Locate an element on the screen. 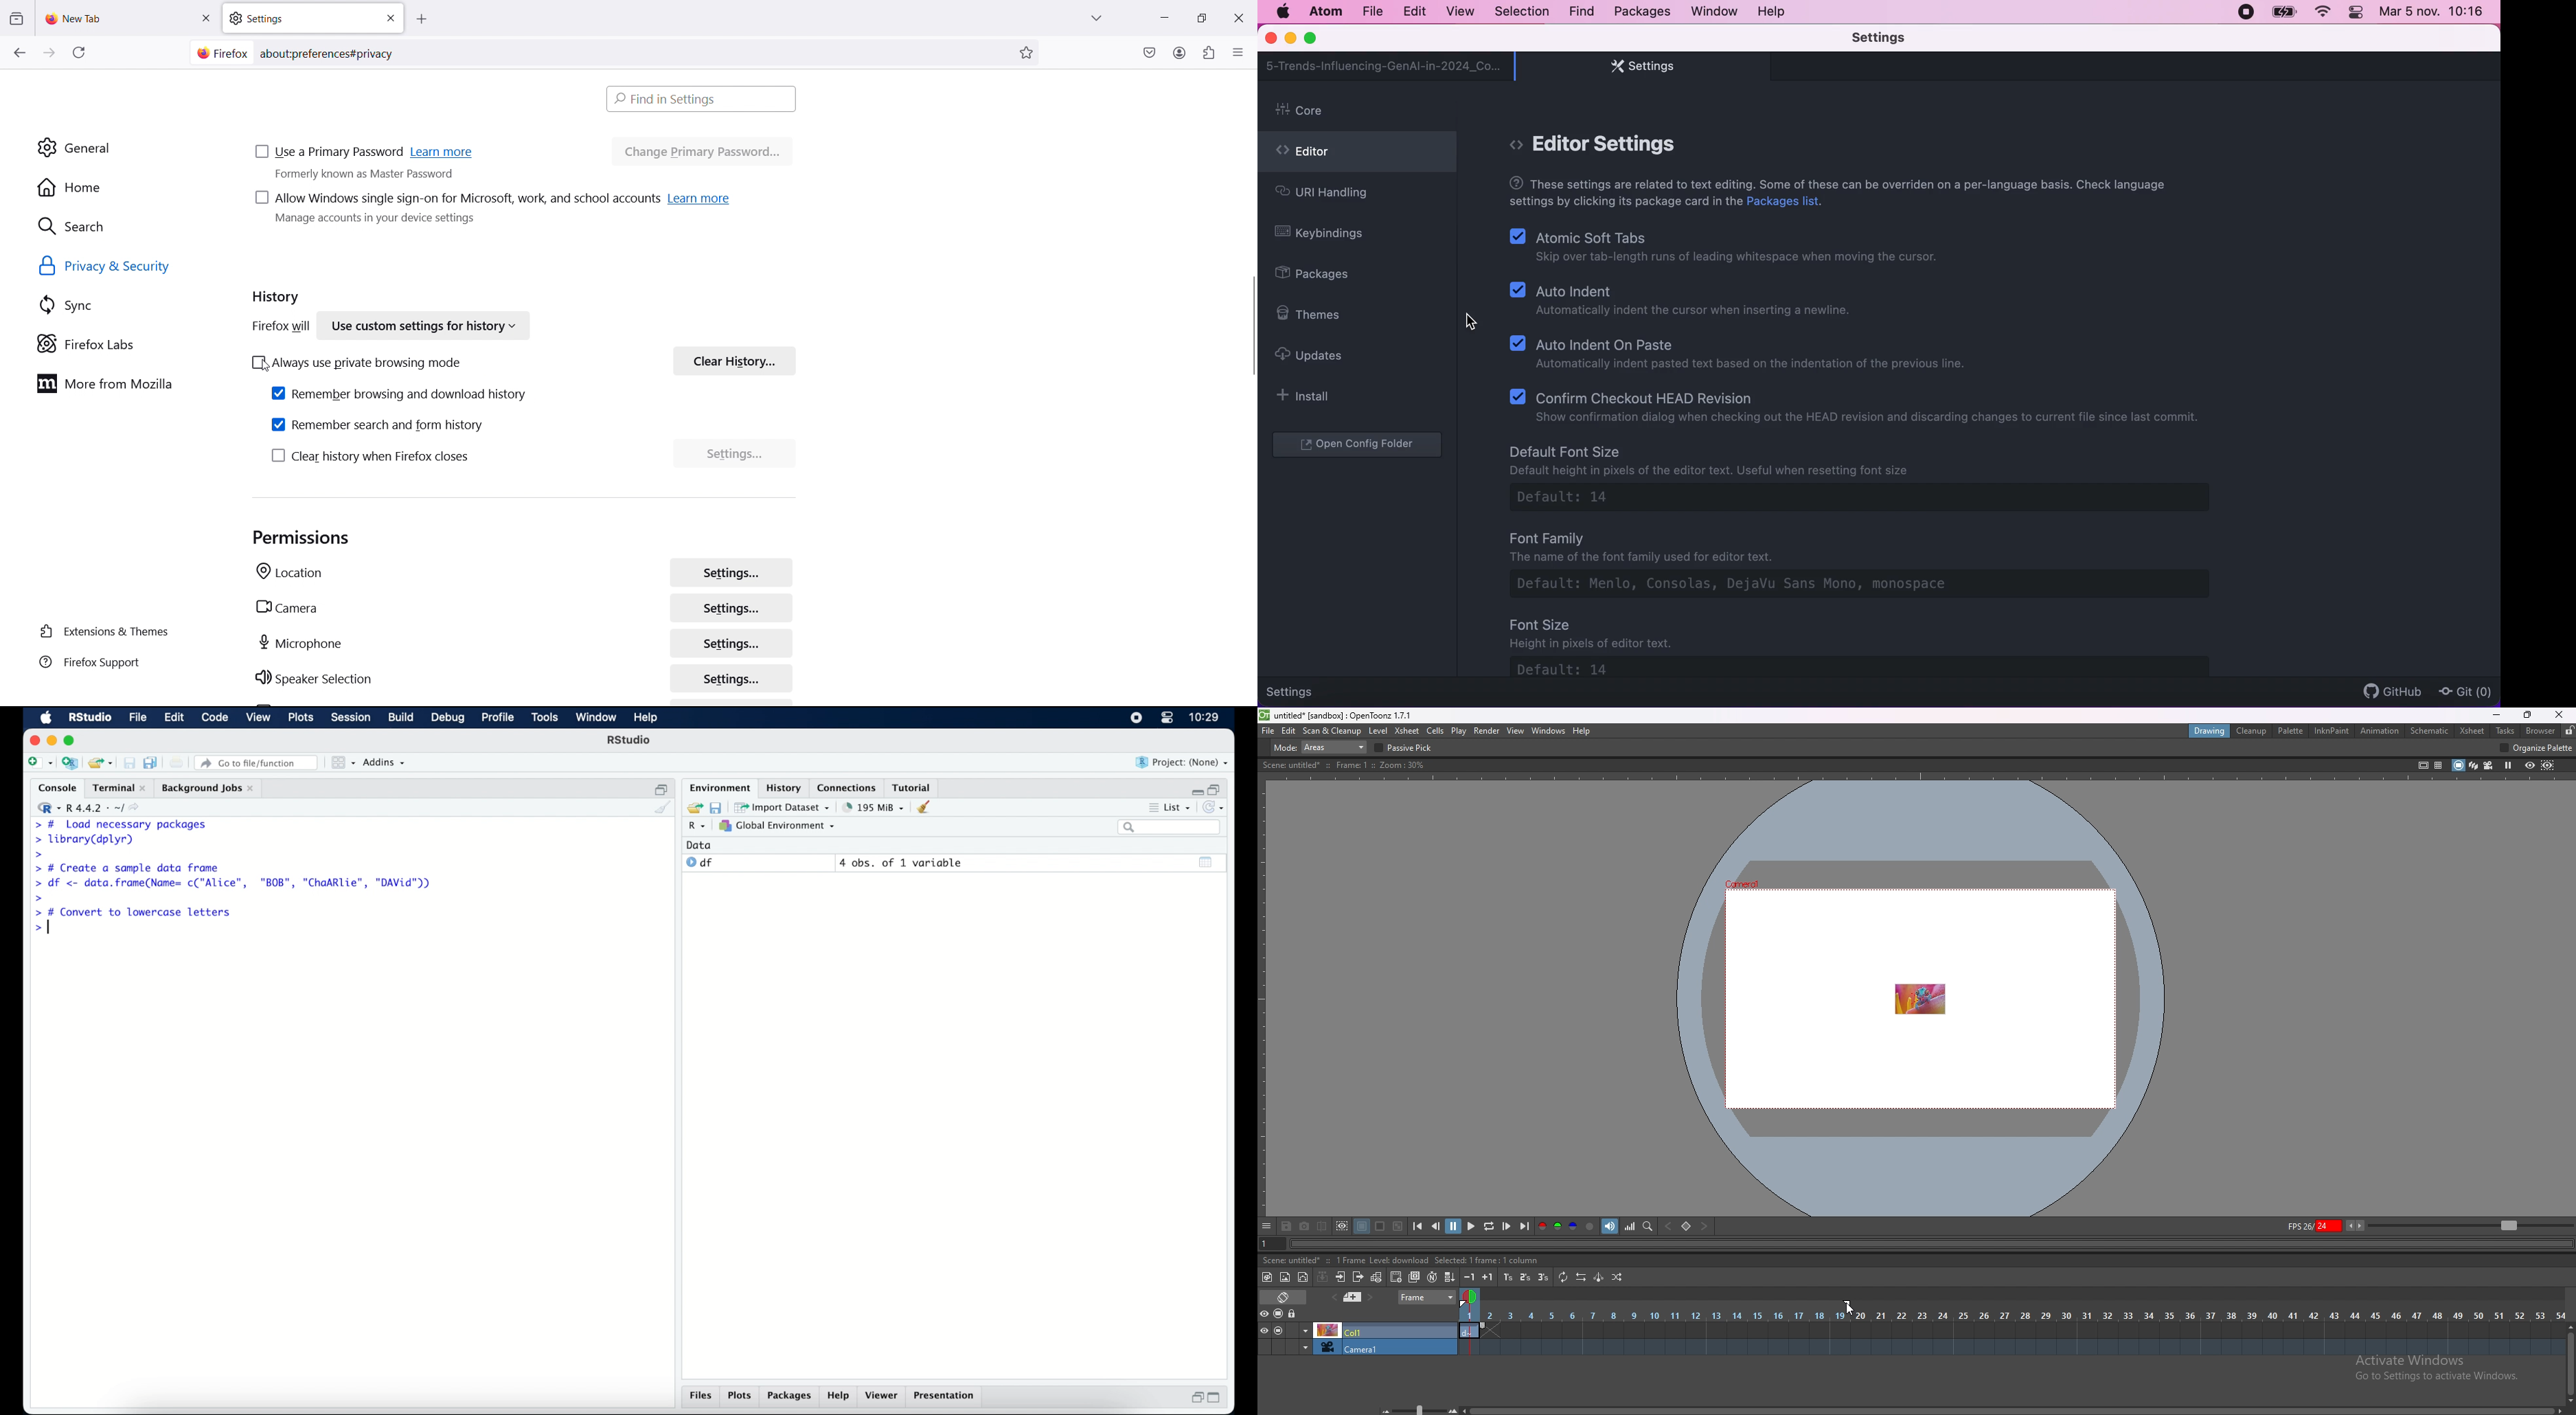 The height and width of the screenshot is (1428, 2576). > # Convert to lowercase letters| is located at coordinates (134, 913).